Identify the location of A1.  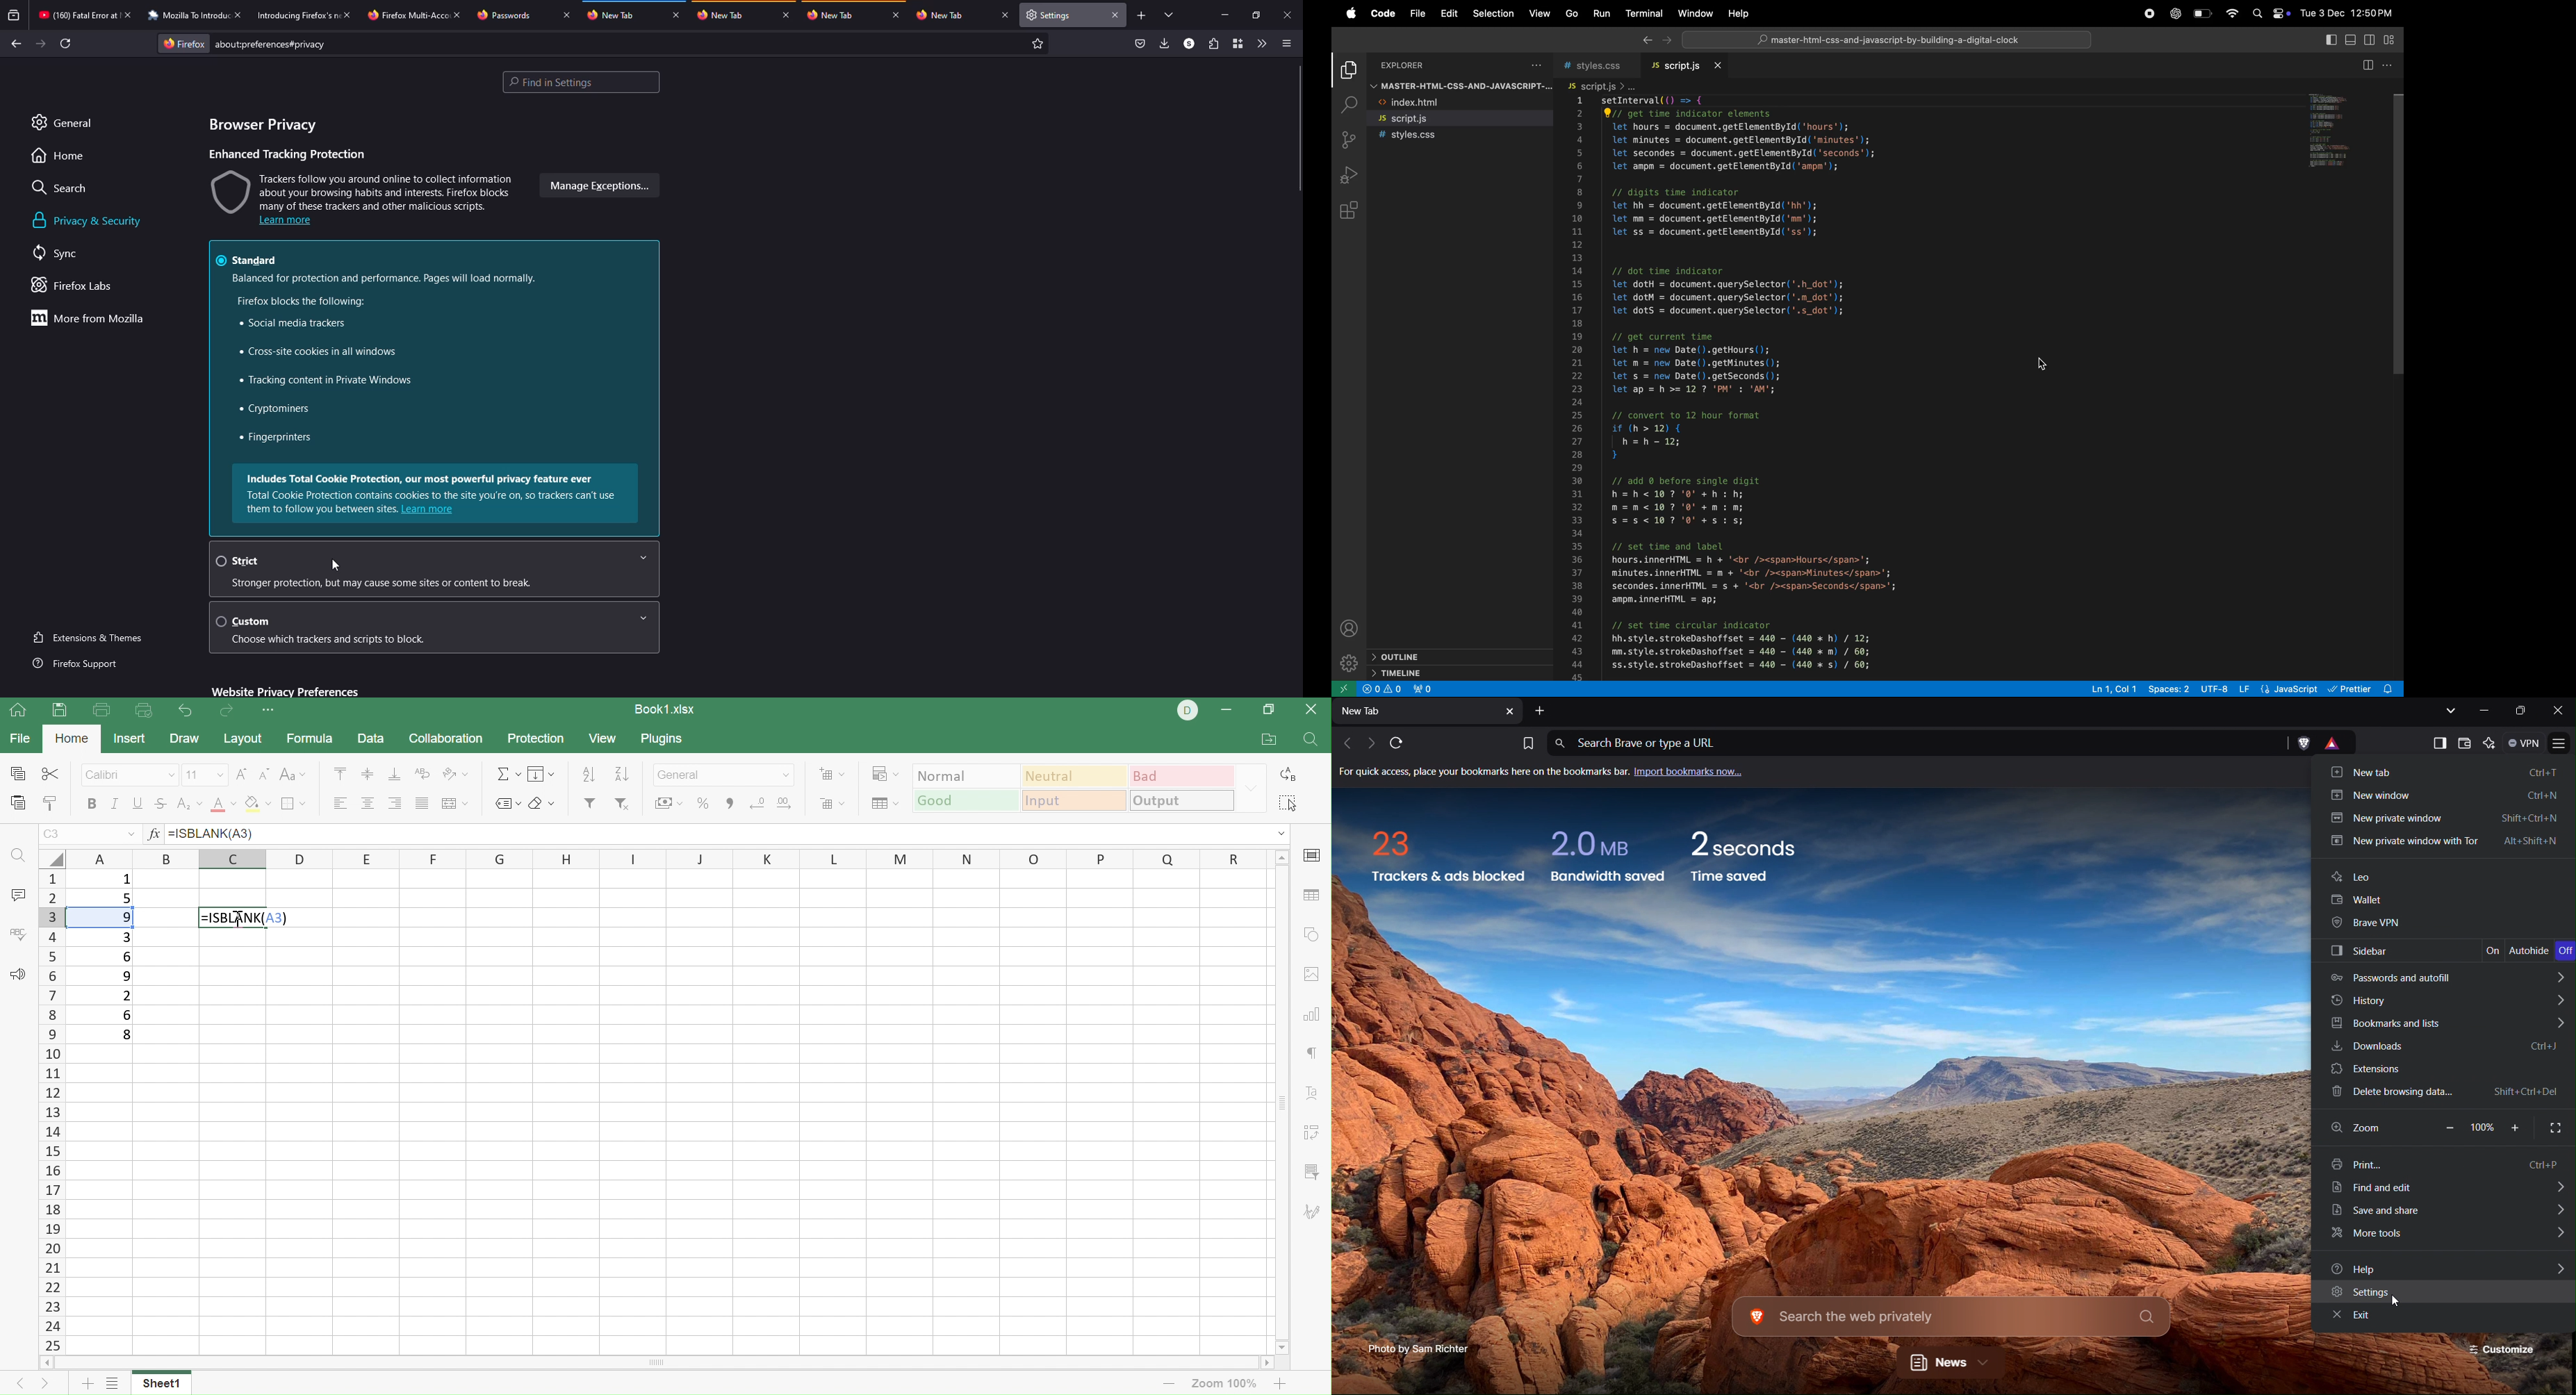
(53, 835).